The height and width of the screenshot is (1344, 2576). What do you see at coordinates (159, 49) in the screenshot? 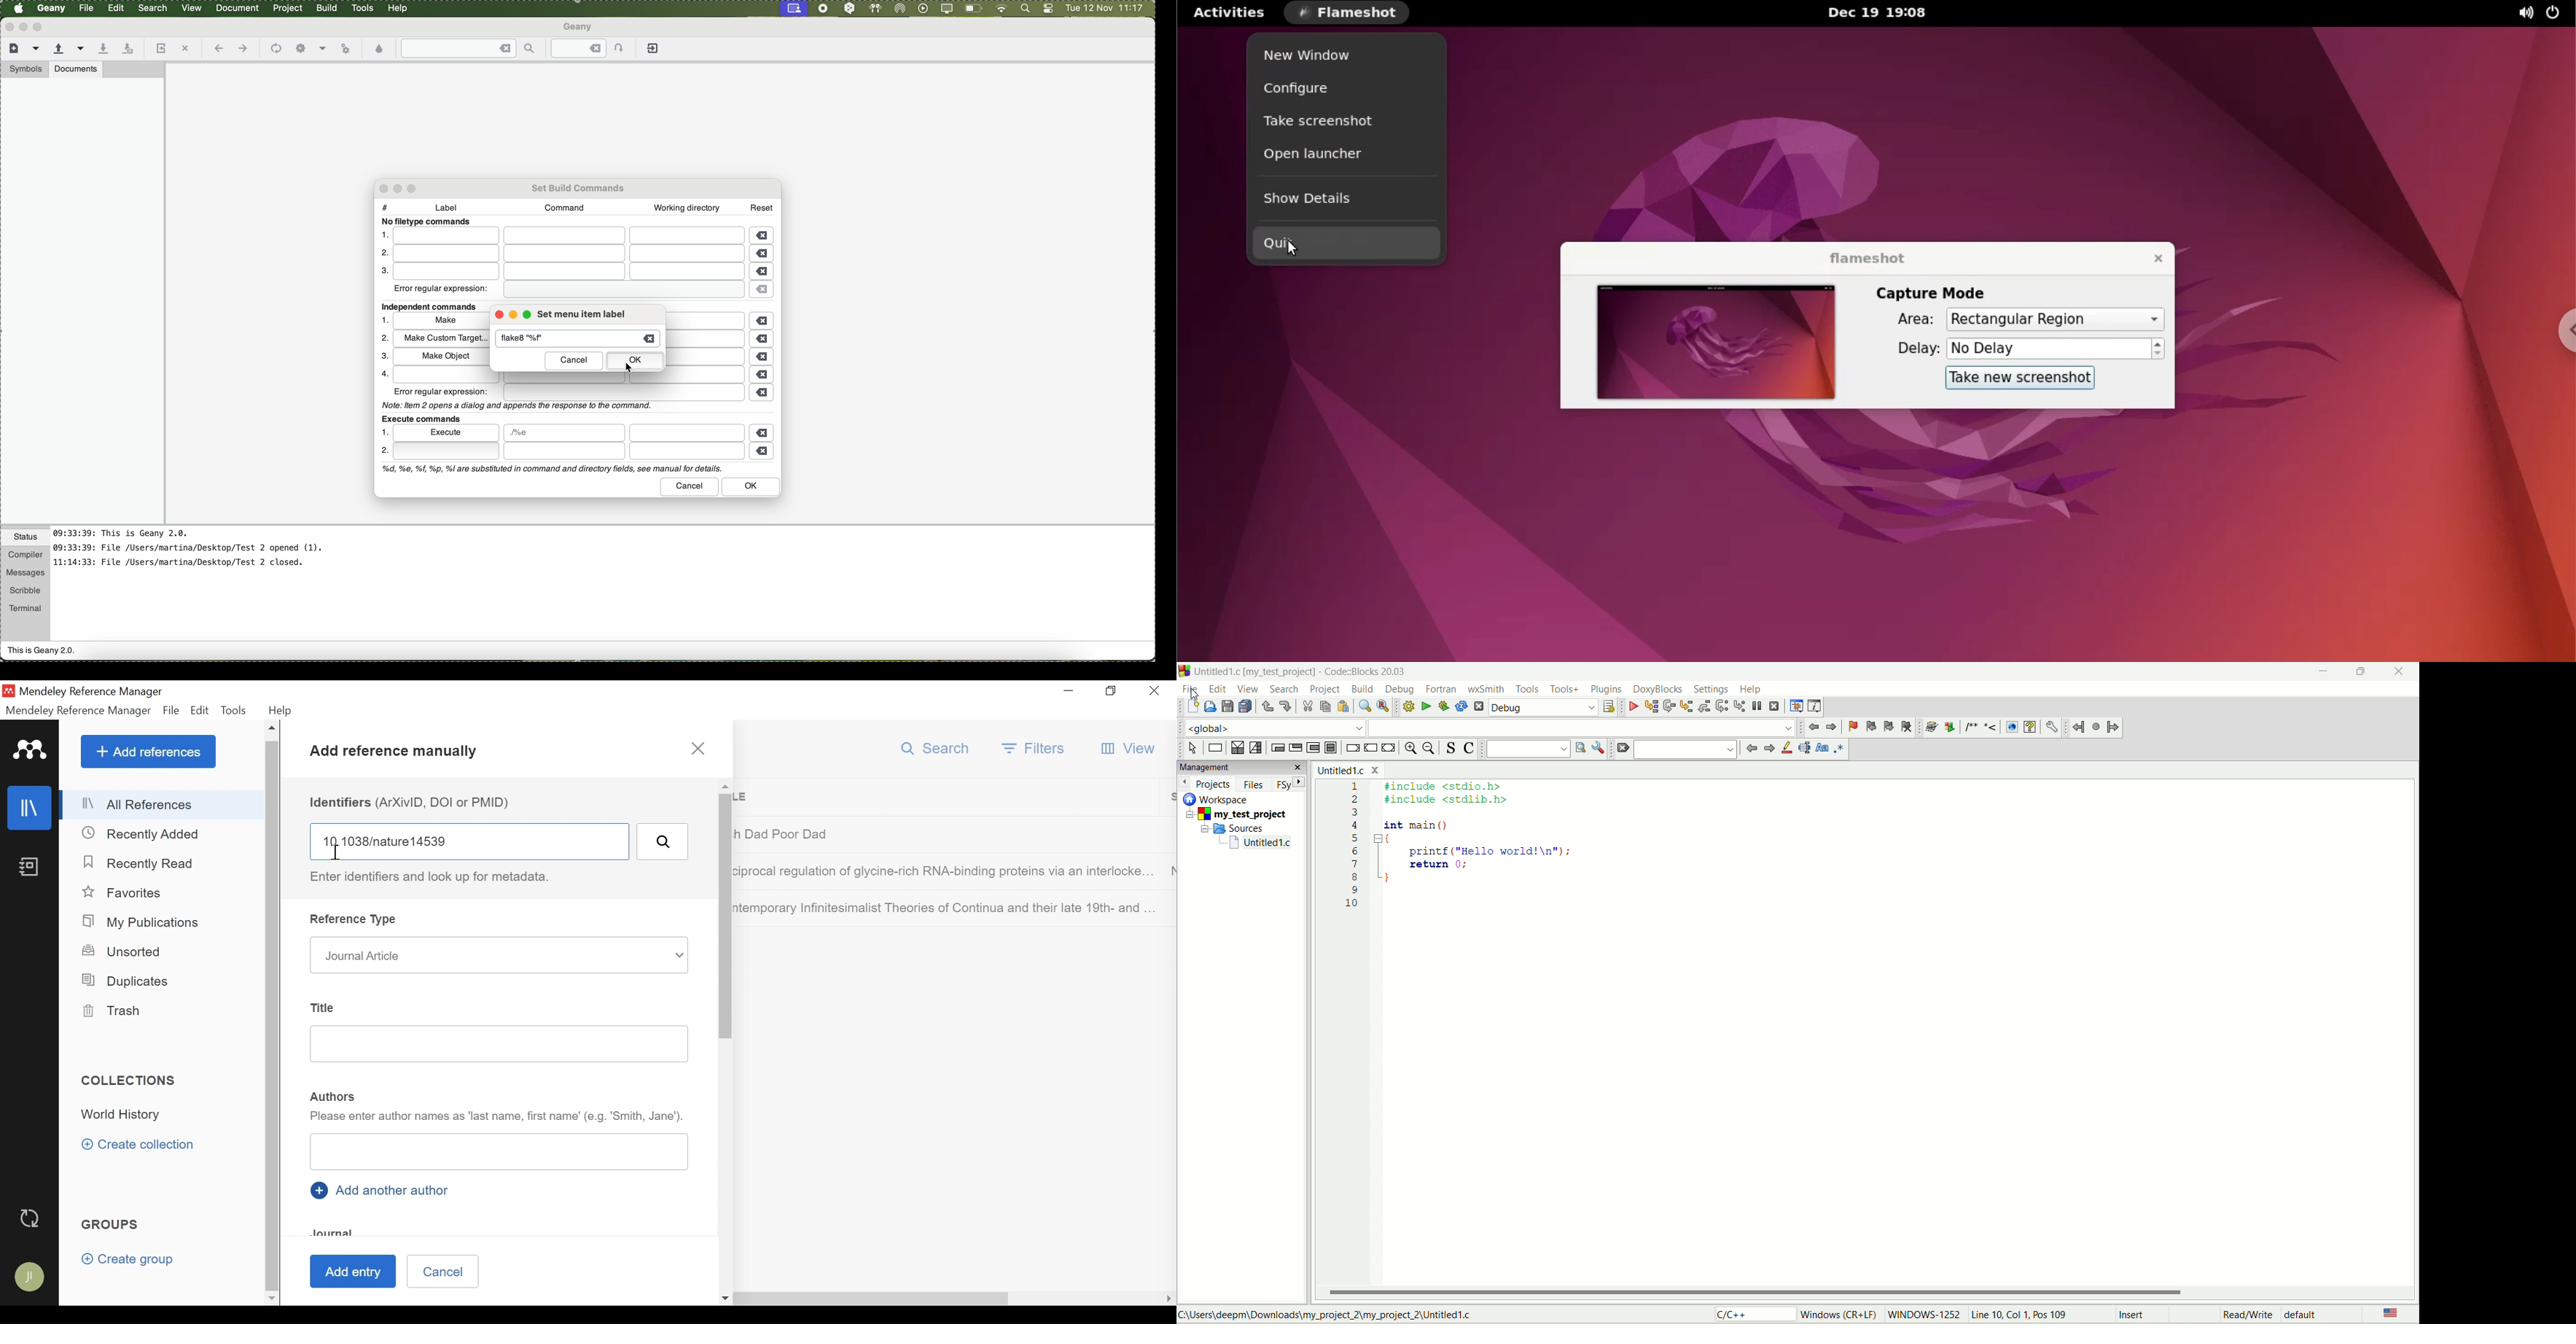
I see `reload the current file from disk` at bounding box center [159, 49].